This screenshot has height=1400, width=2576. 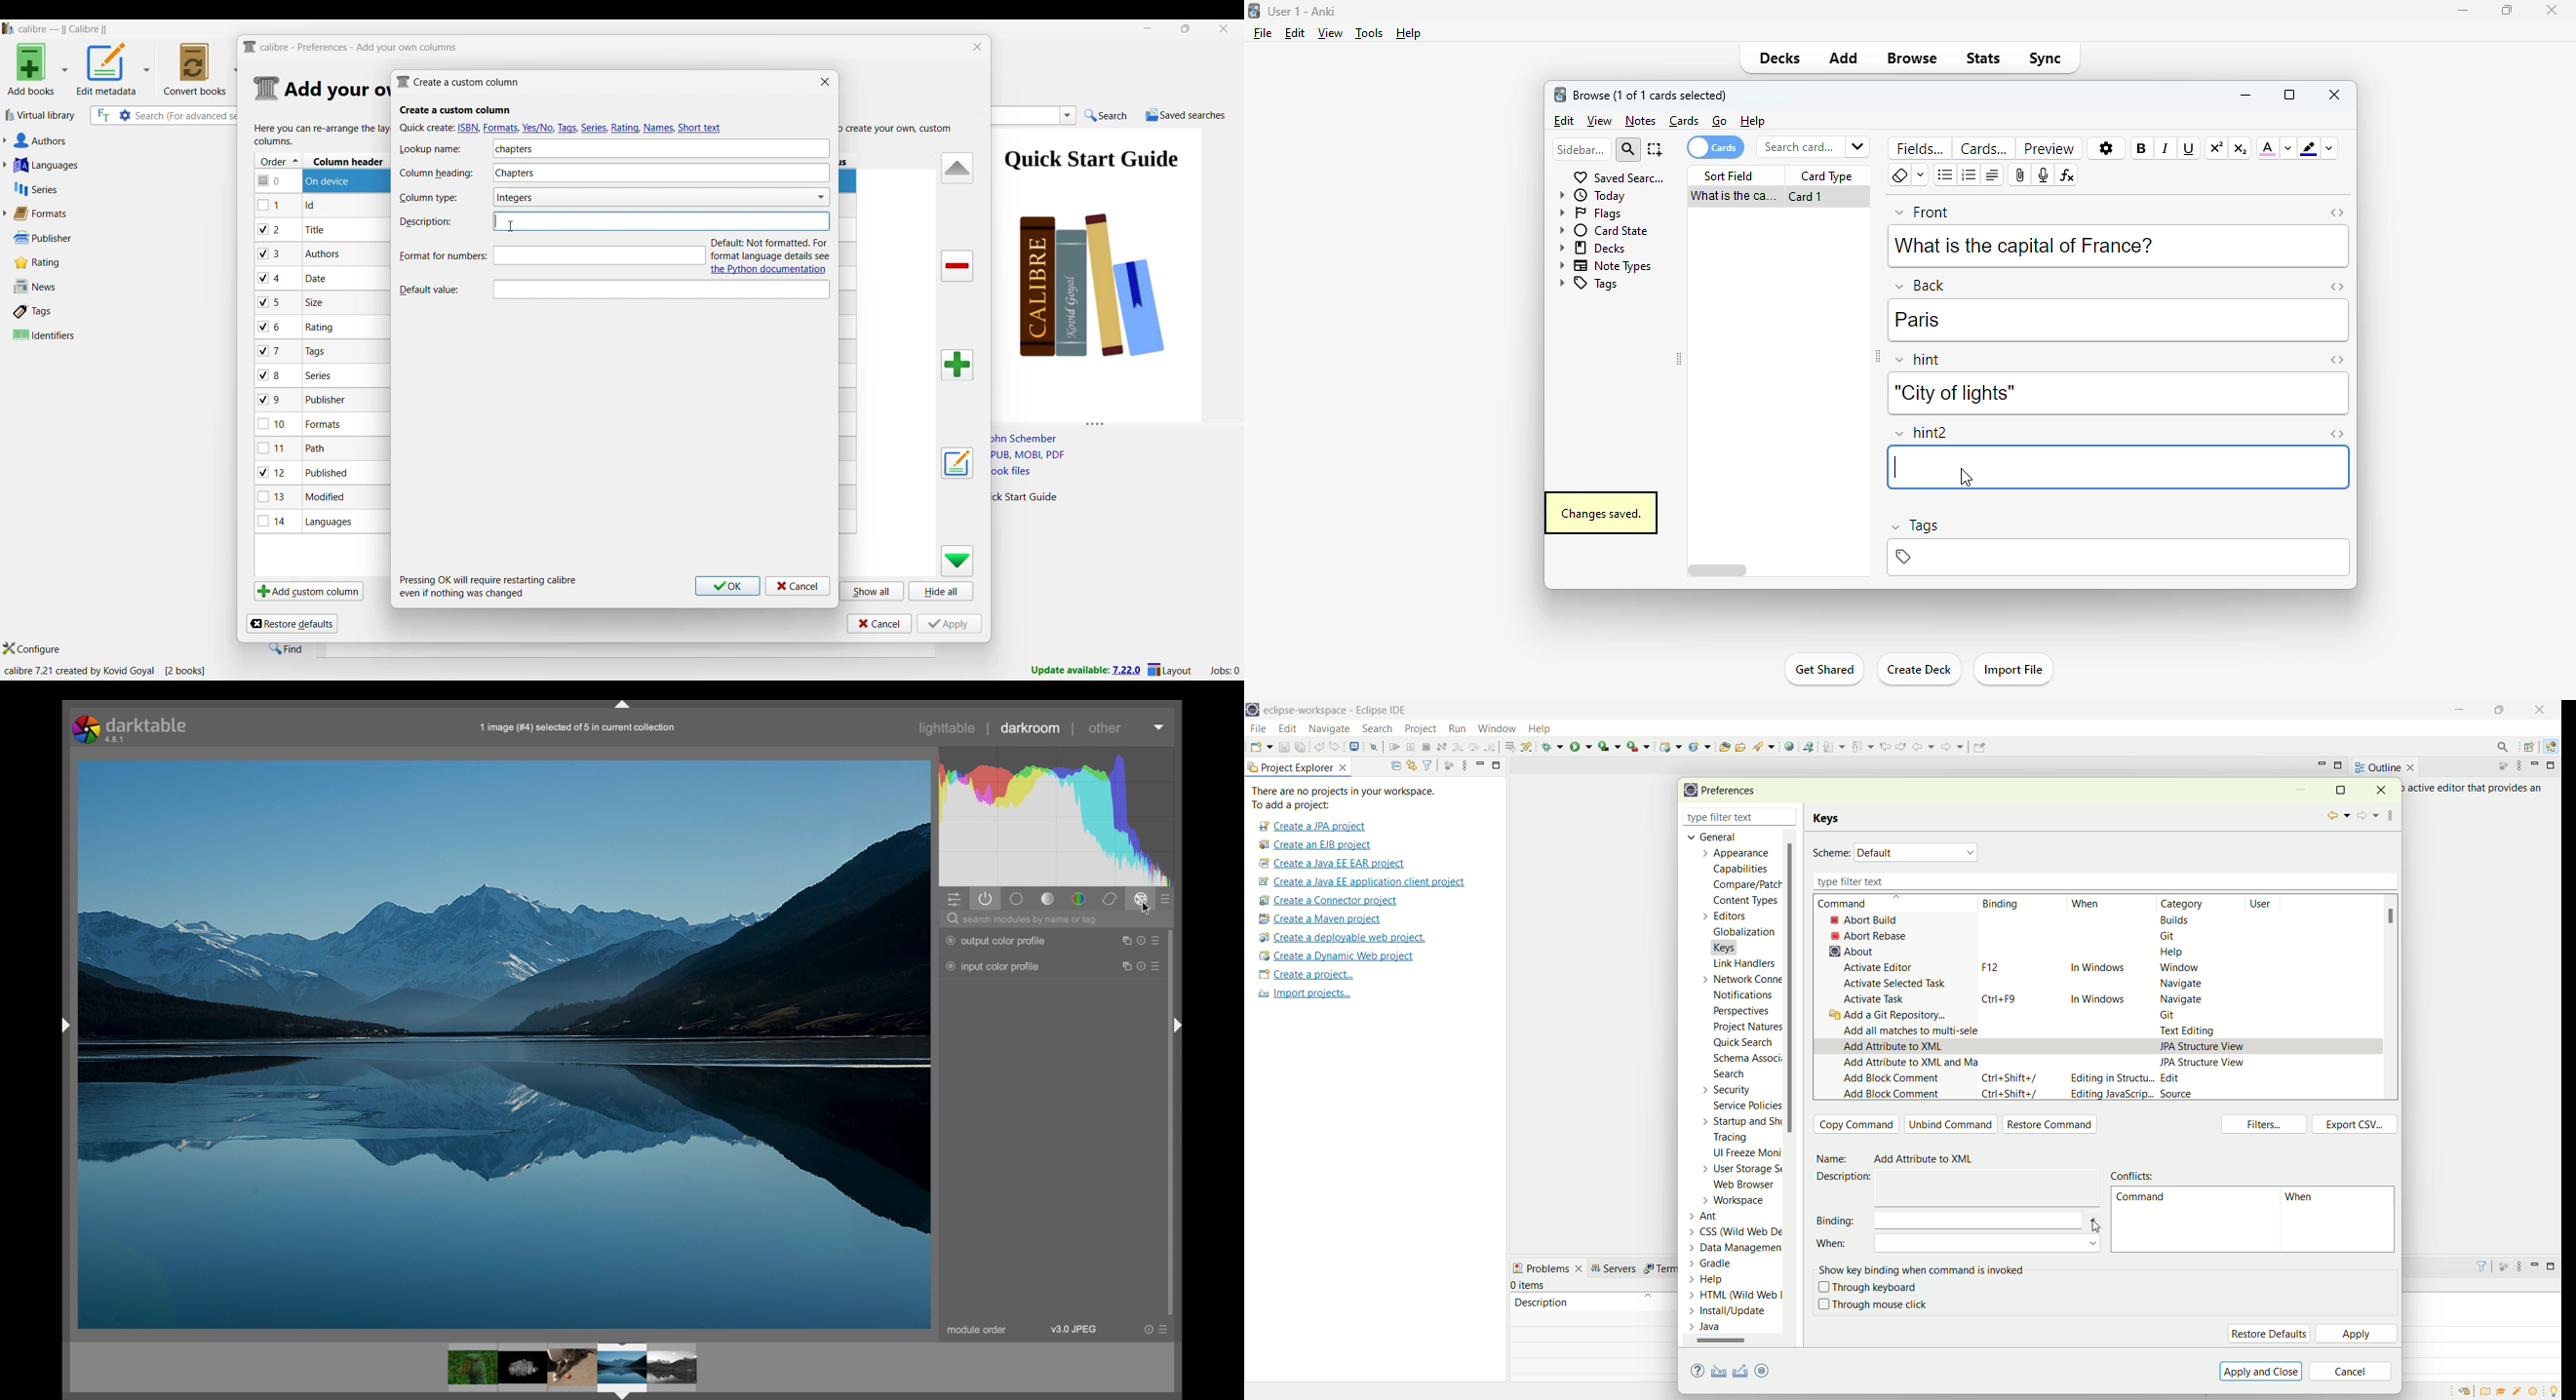 I want to click on edit, so click(x=1565, y=121).